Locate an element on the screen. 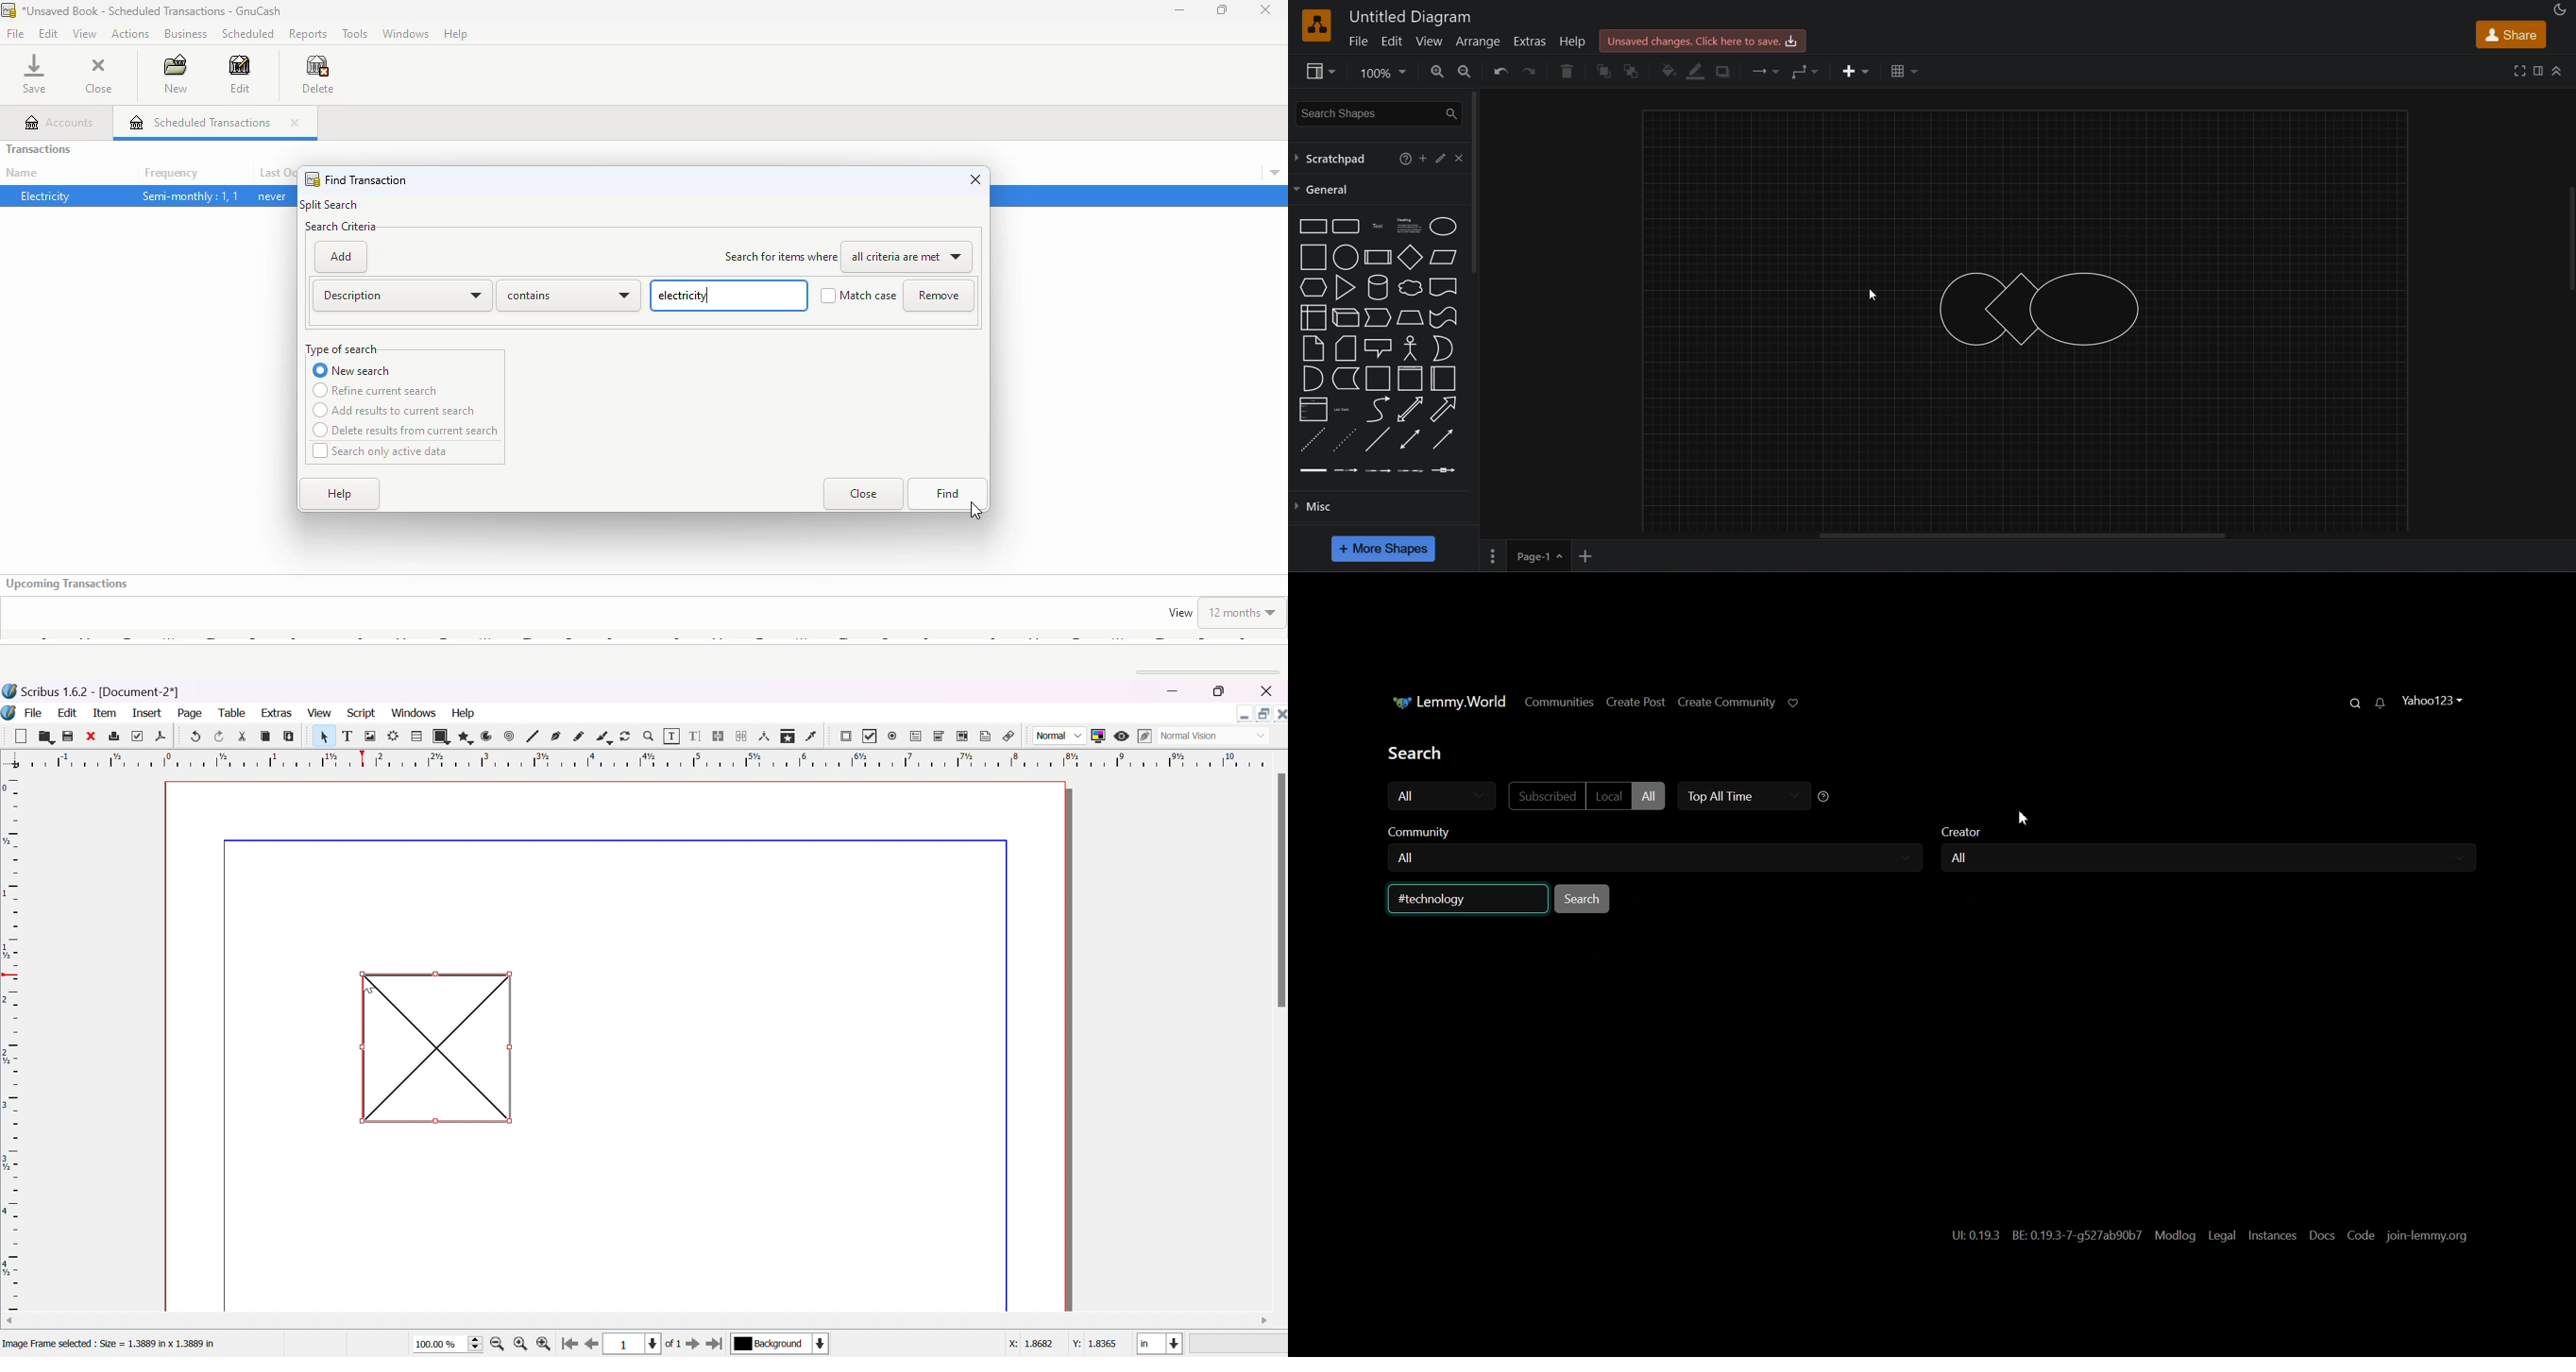  close is located at coordinates (1268, 691).